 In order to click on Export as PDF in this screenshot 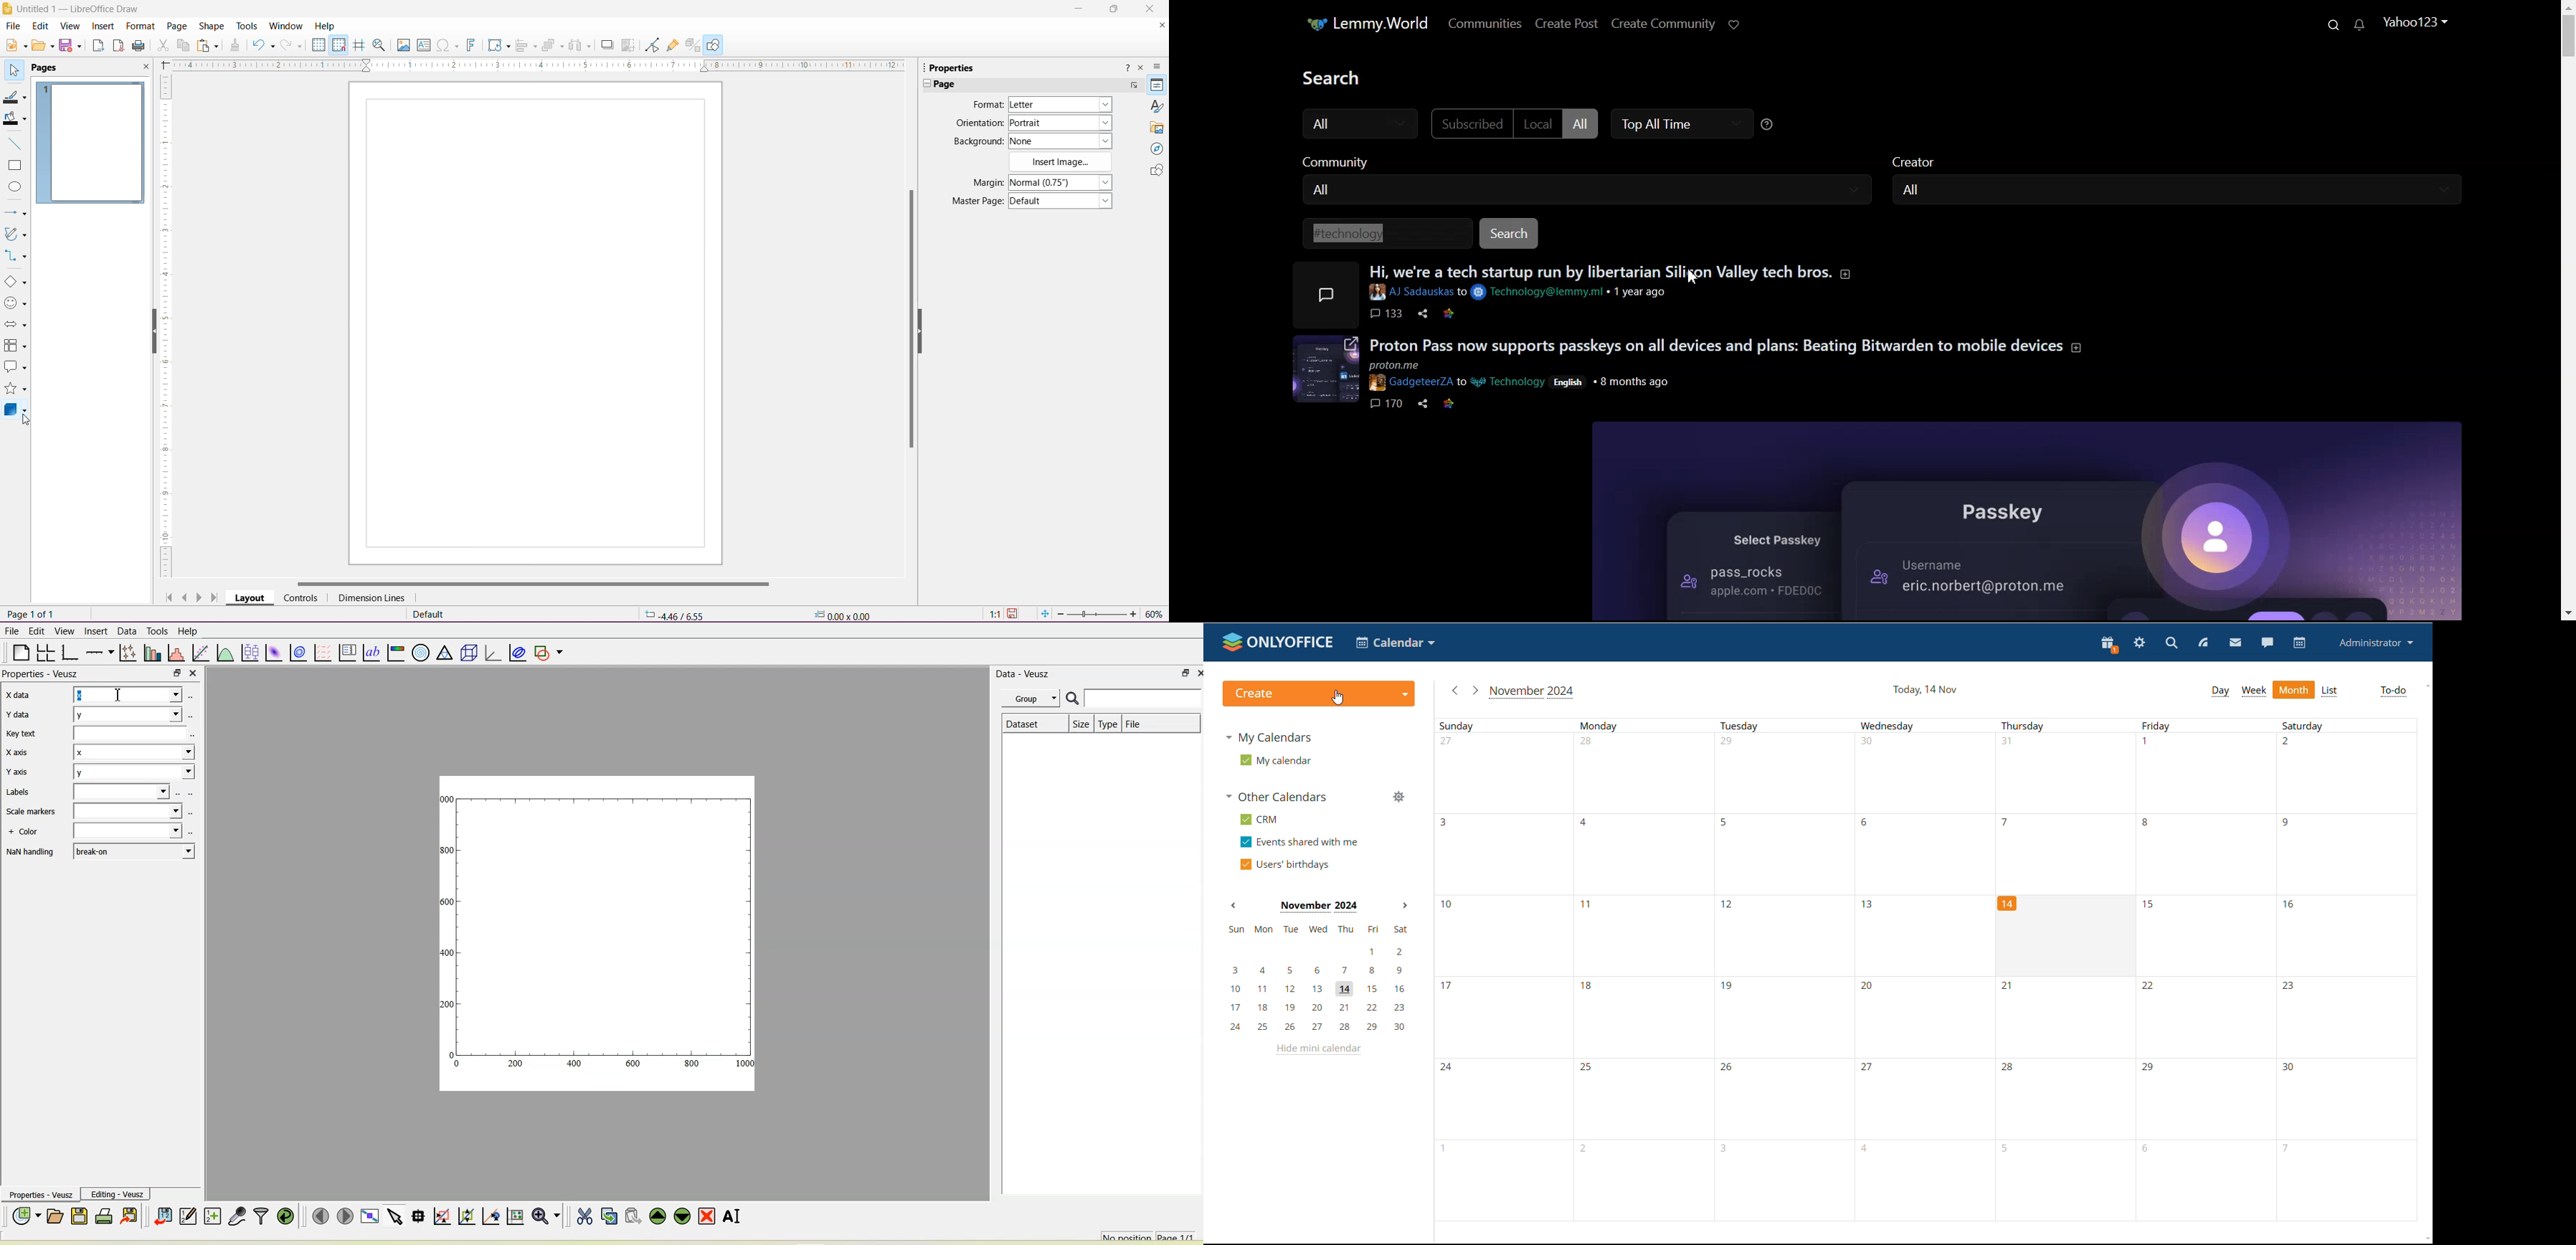, I will do `click(118, 47)`.